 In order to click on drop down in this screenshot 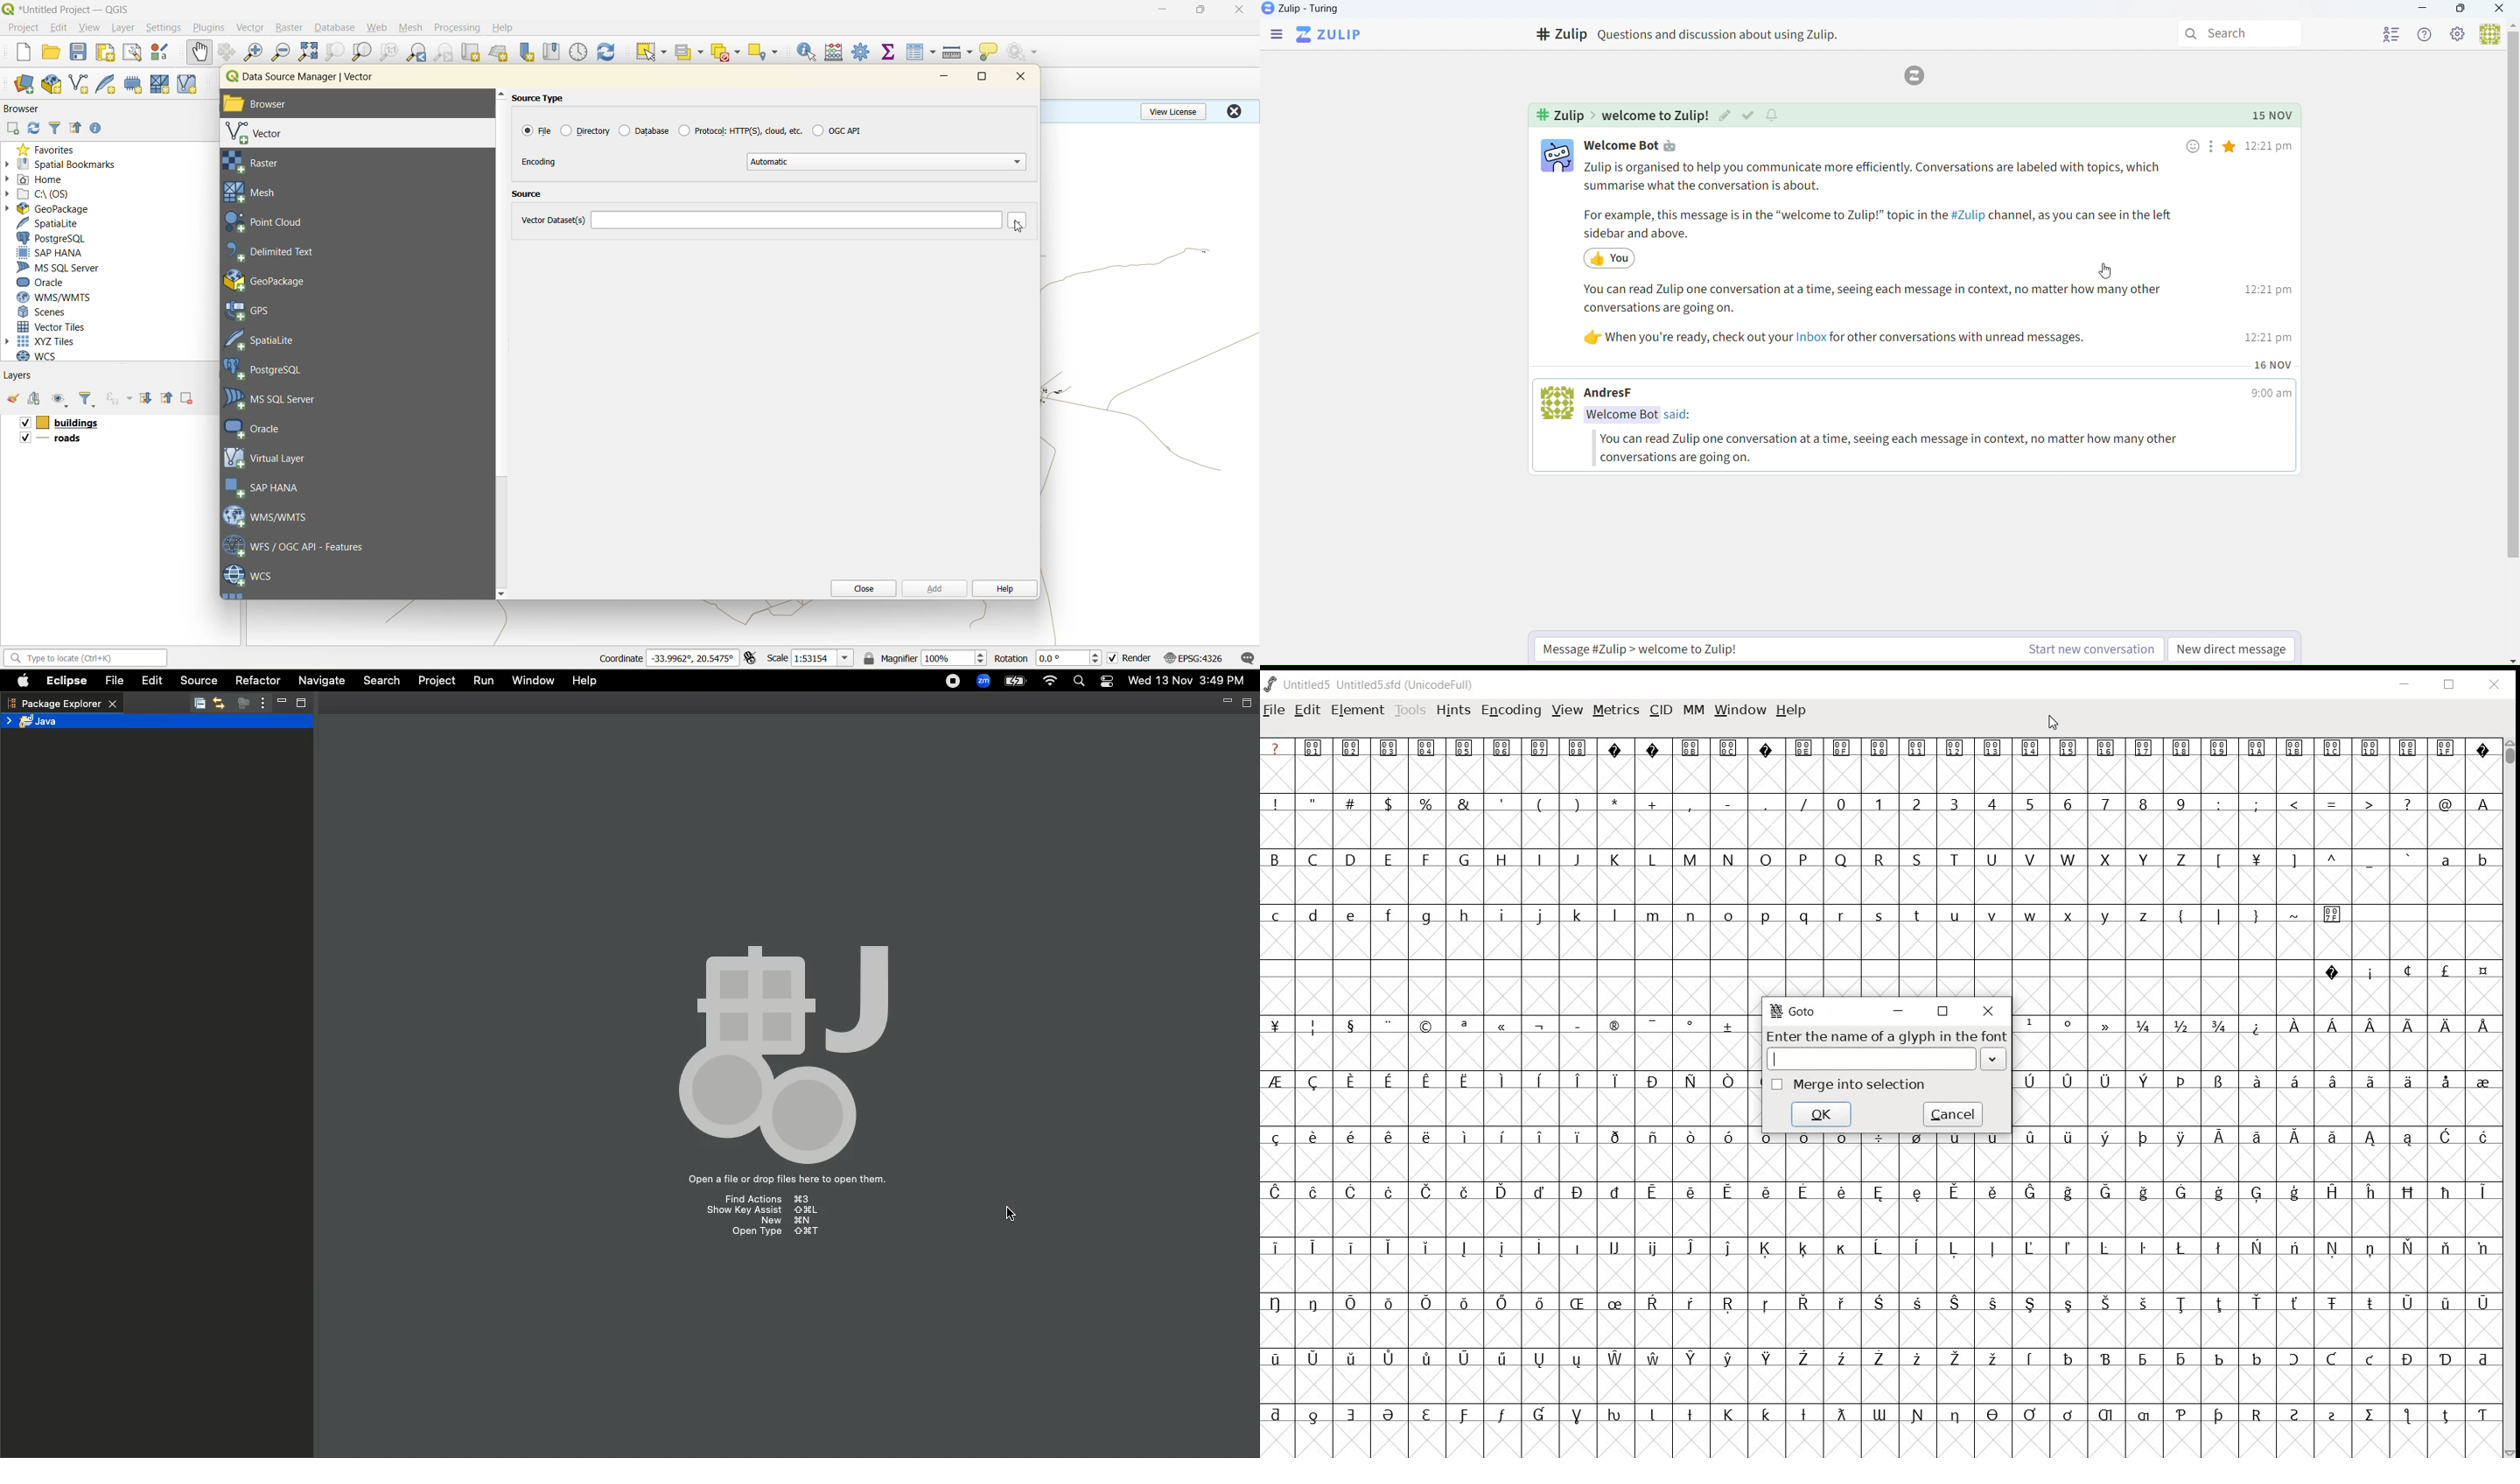, I will do `click(1995, 1060)`.